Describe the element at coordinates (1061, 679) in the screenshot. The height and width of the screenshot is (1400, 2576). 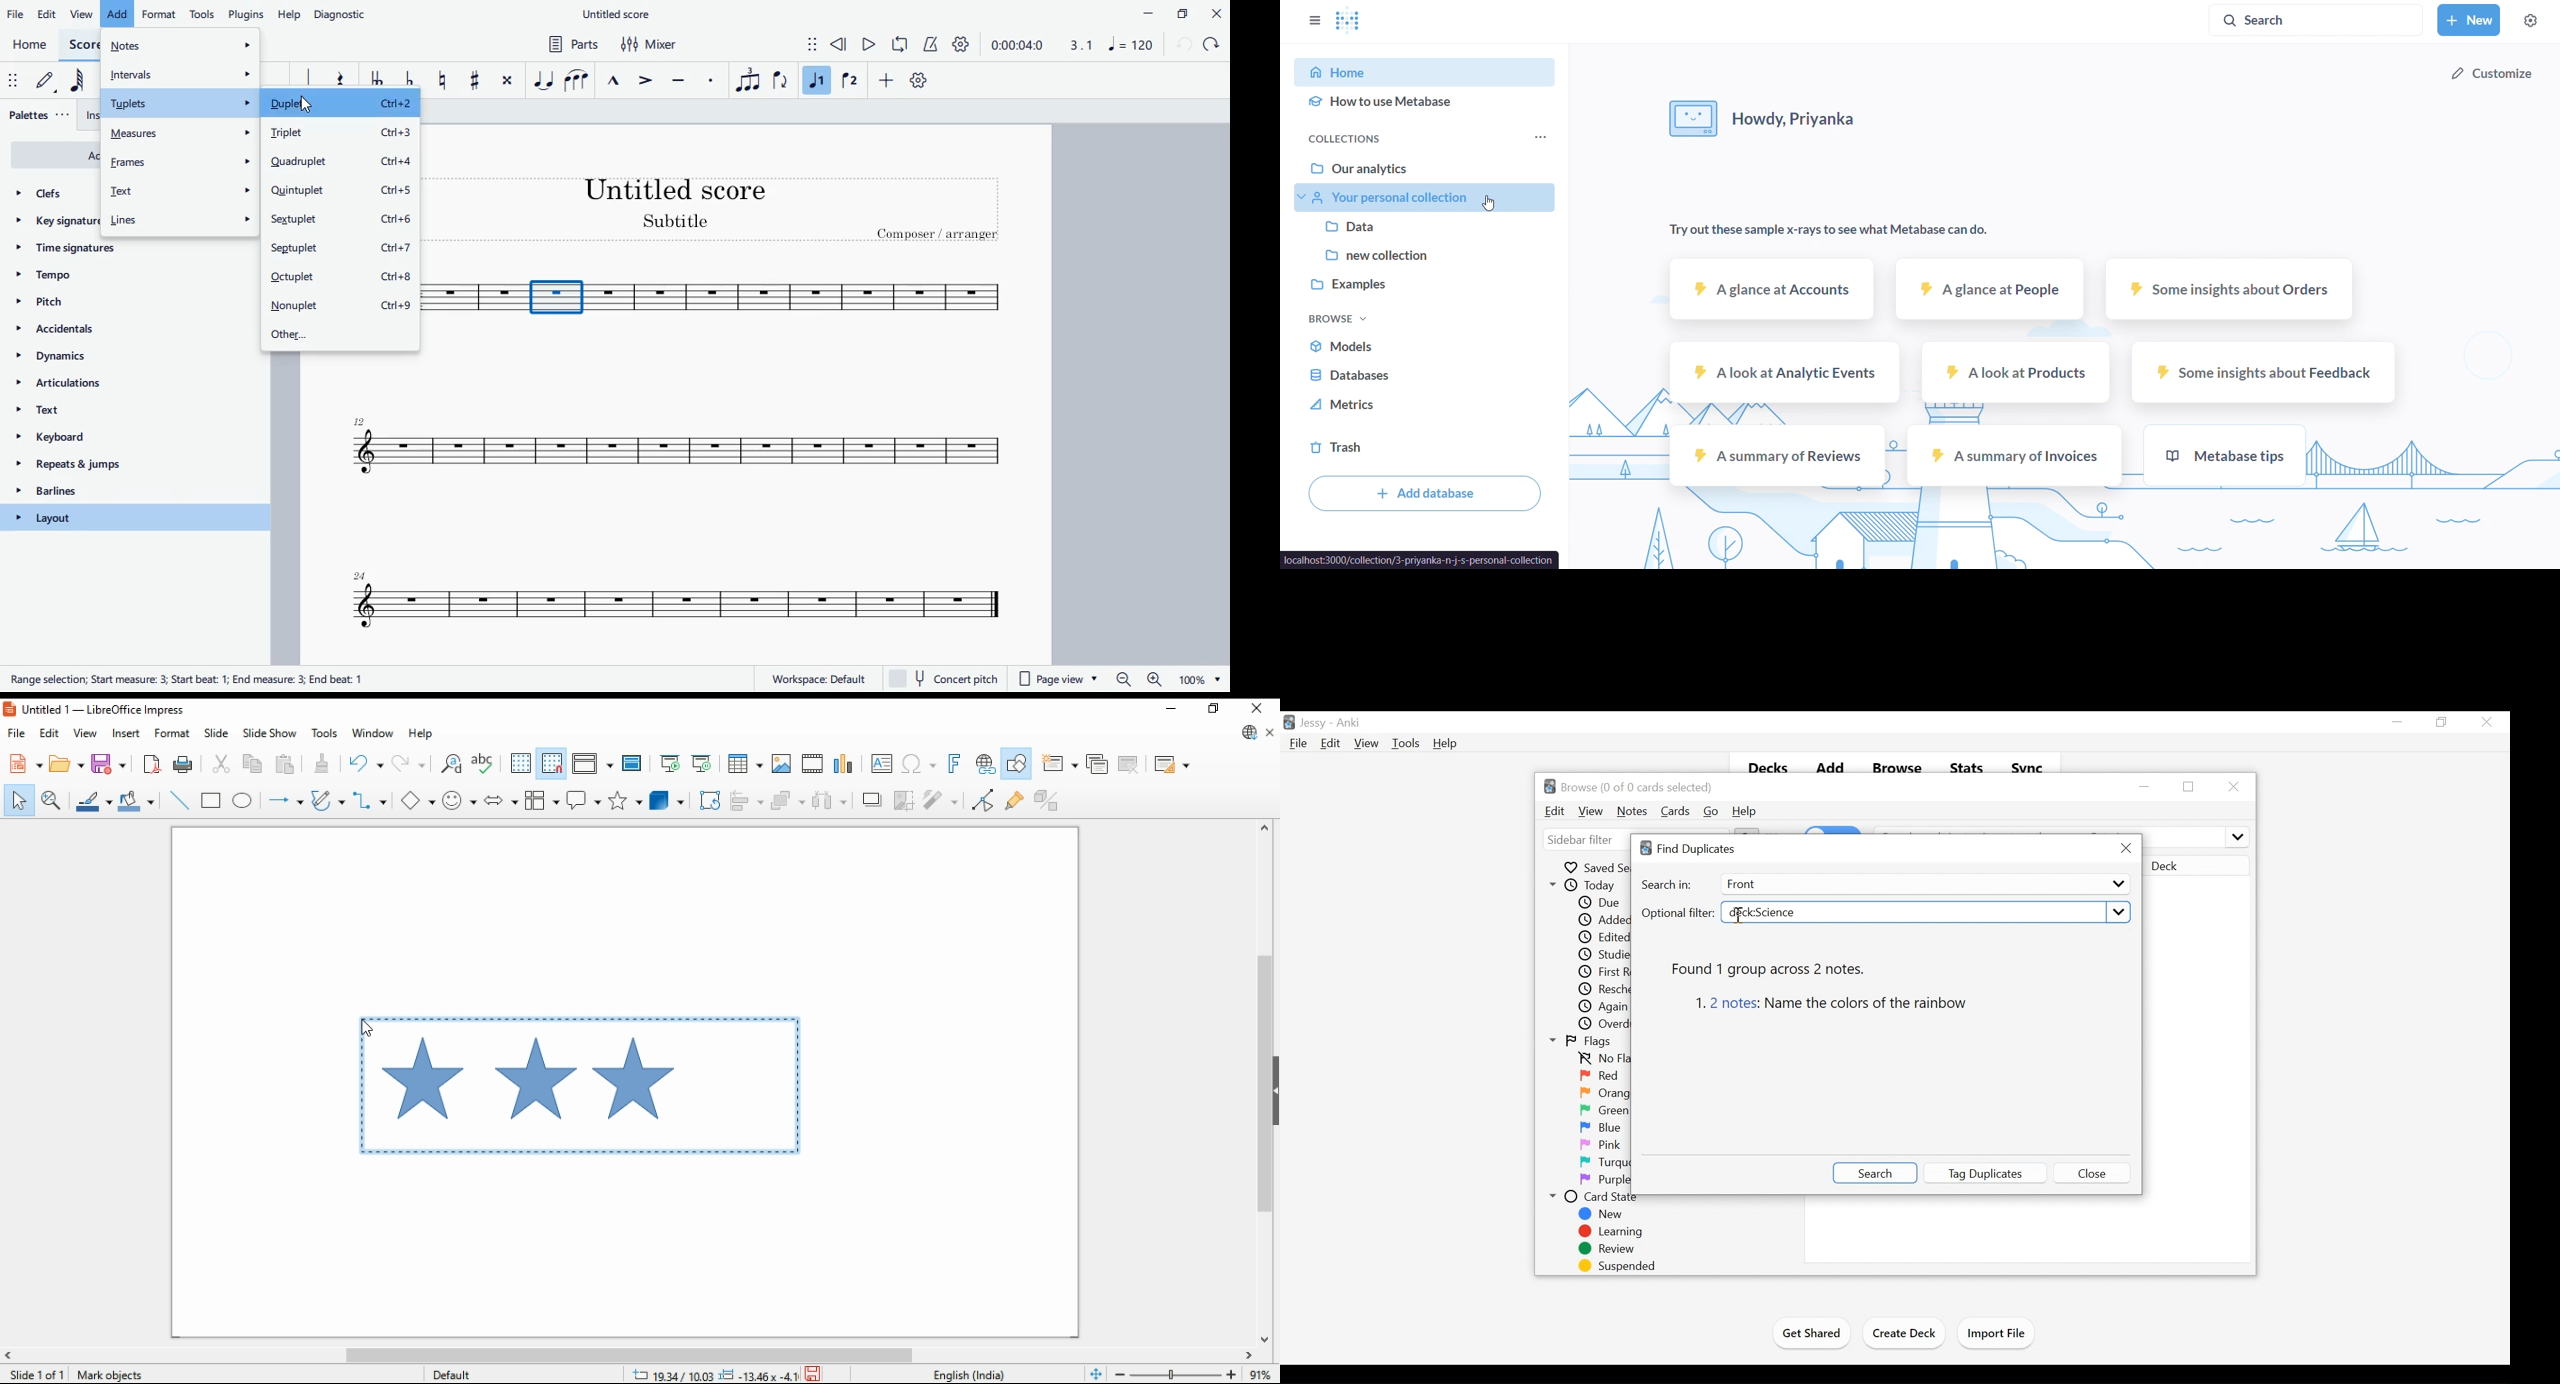
I see `page view` at that location.